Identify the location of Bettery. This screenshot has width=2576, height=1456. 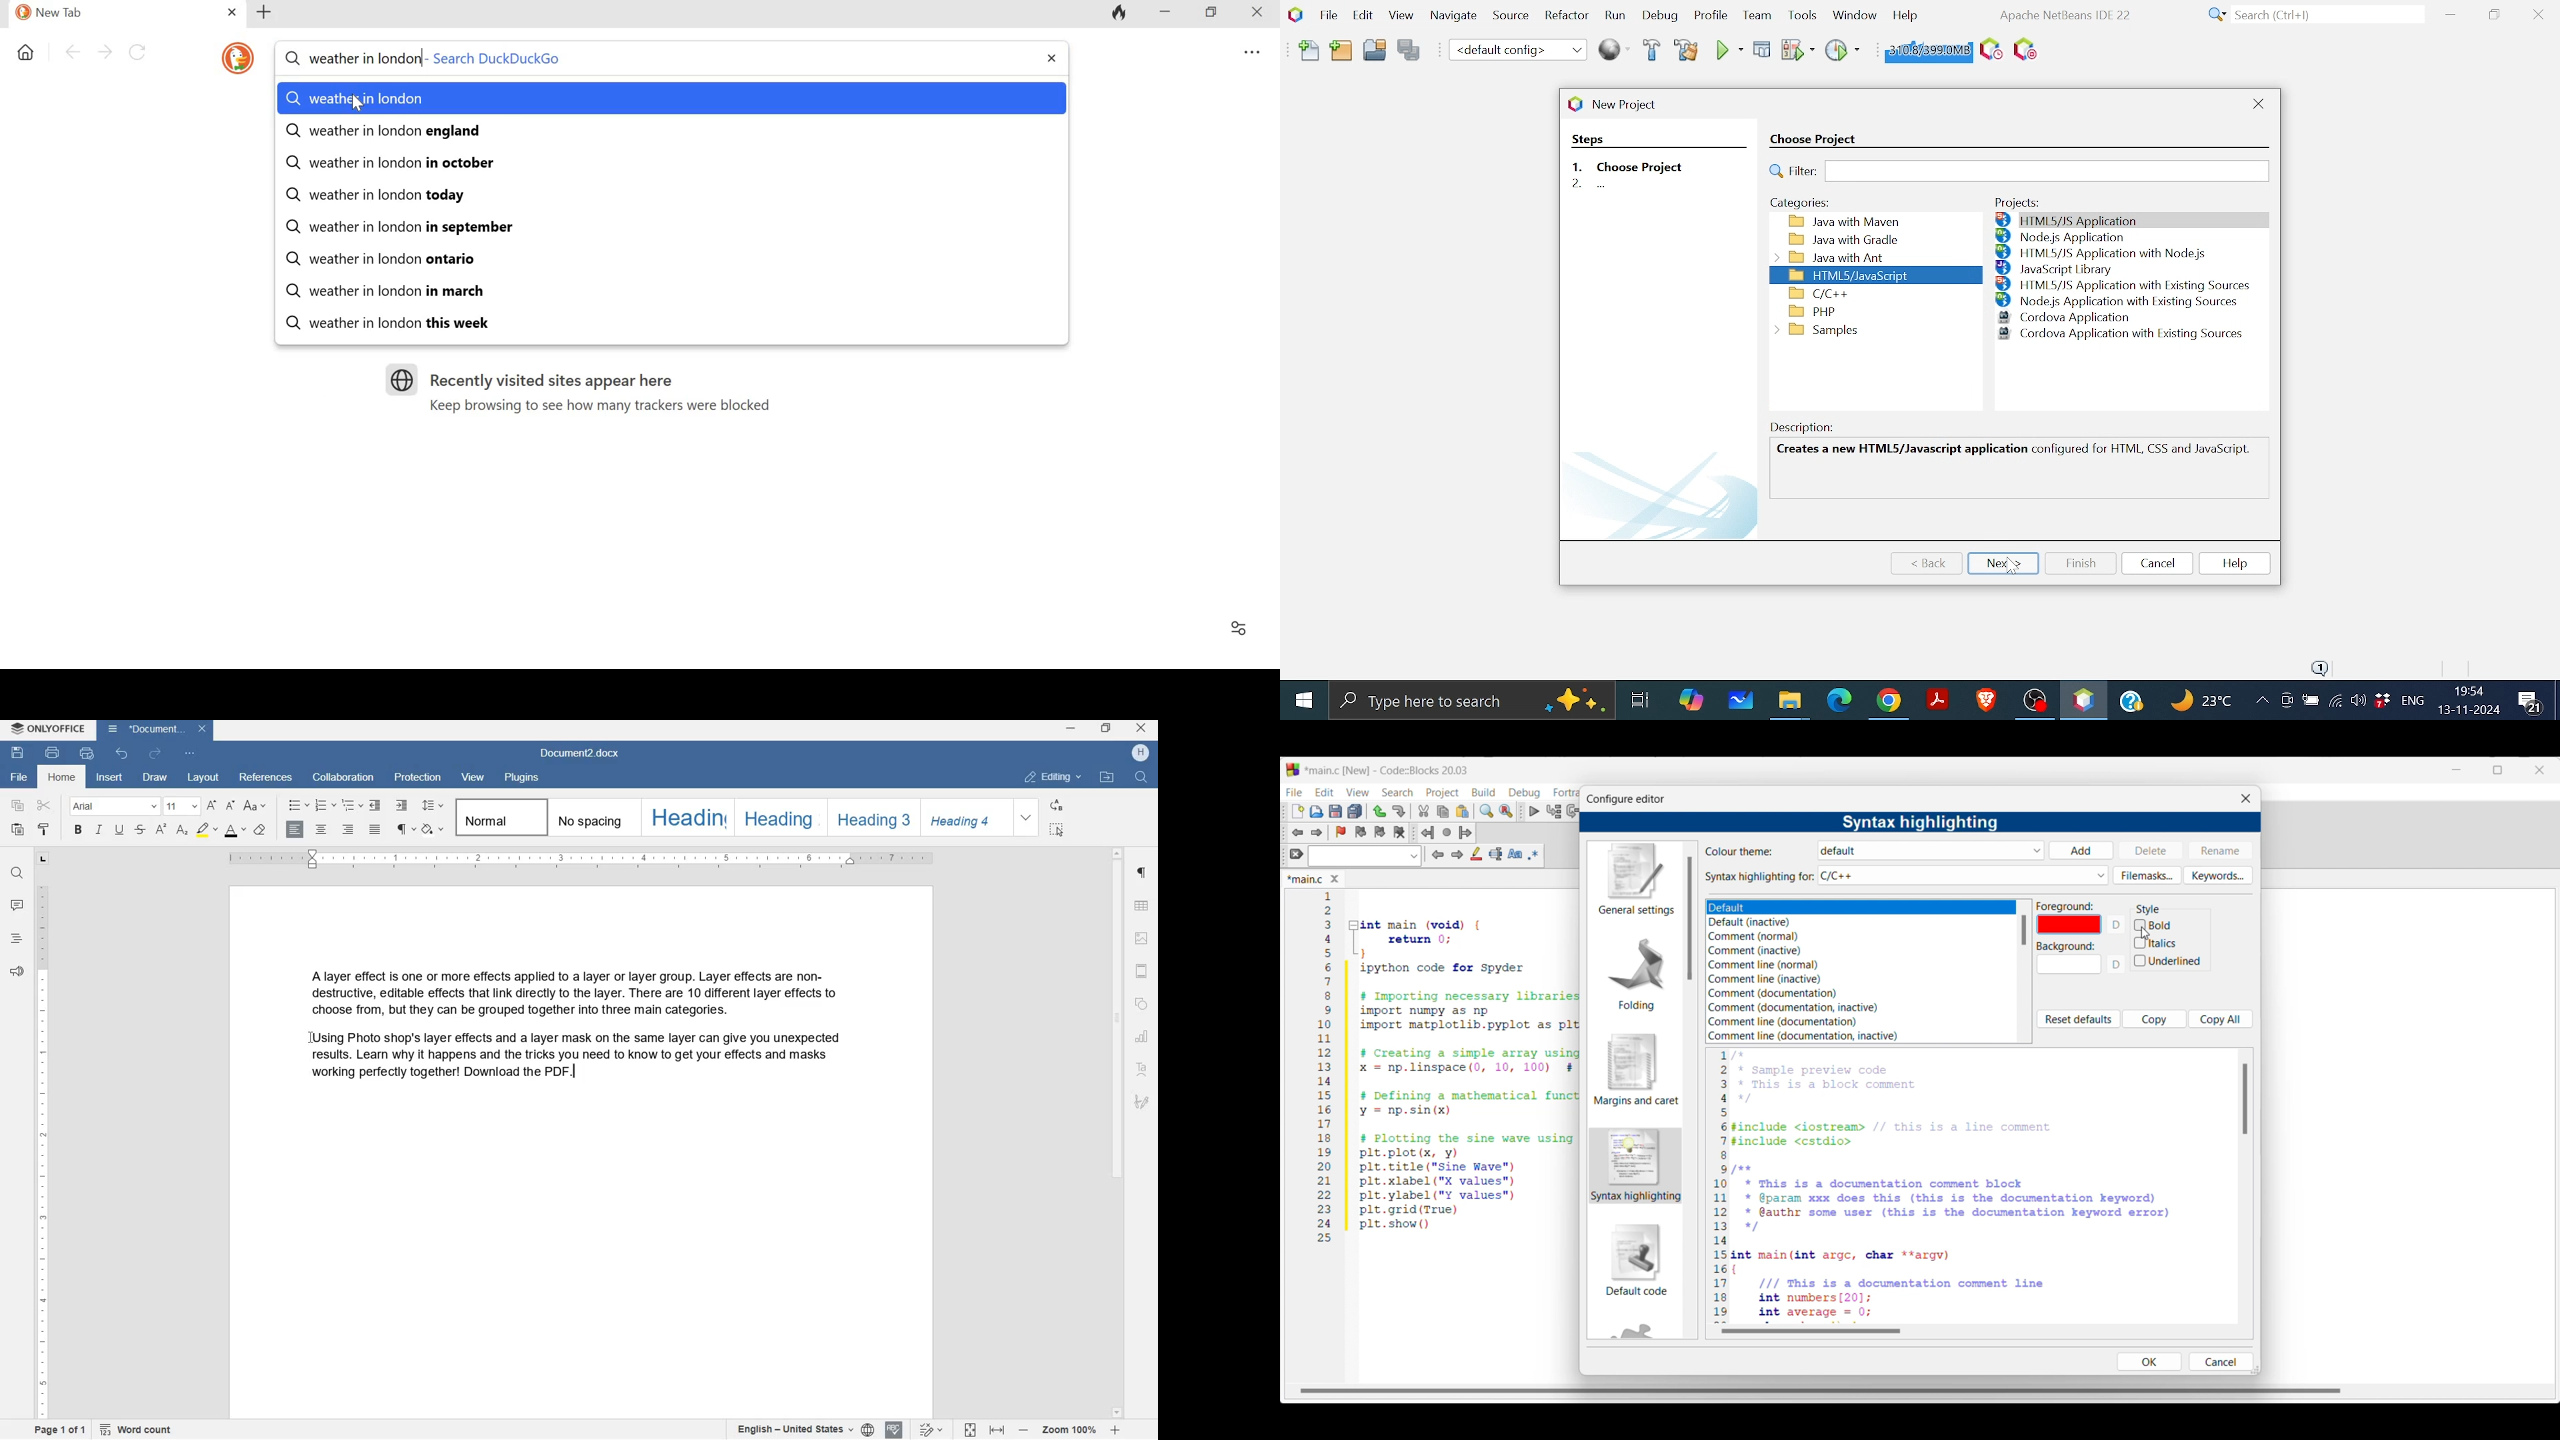
(2310, 701).